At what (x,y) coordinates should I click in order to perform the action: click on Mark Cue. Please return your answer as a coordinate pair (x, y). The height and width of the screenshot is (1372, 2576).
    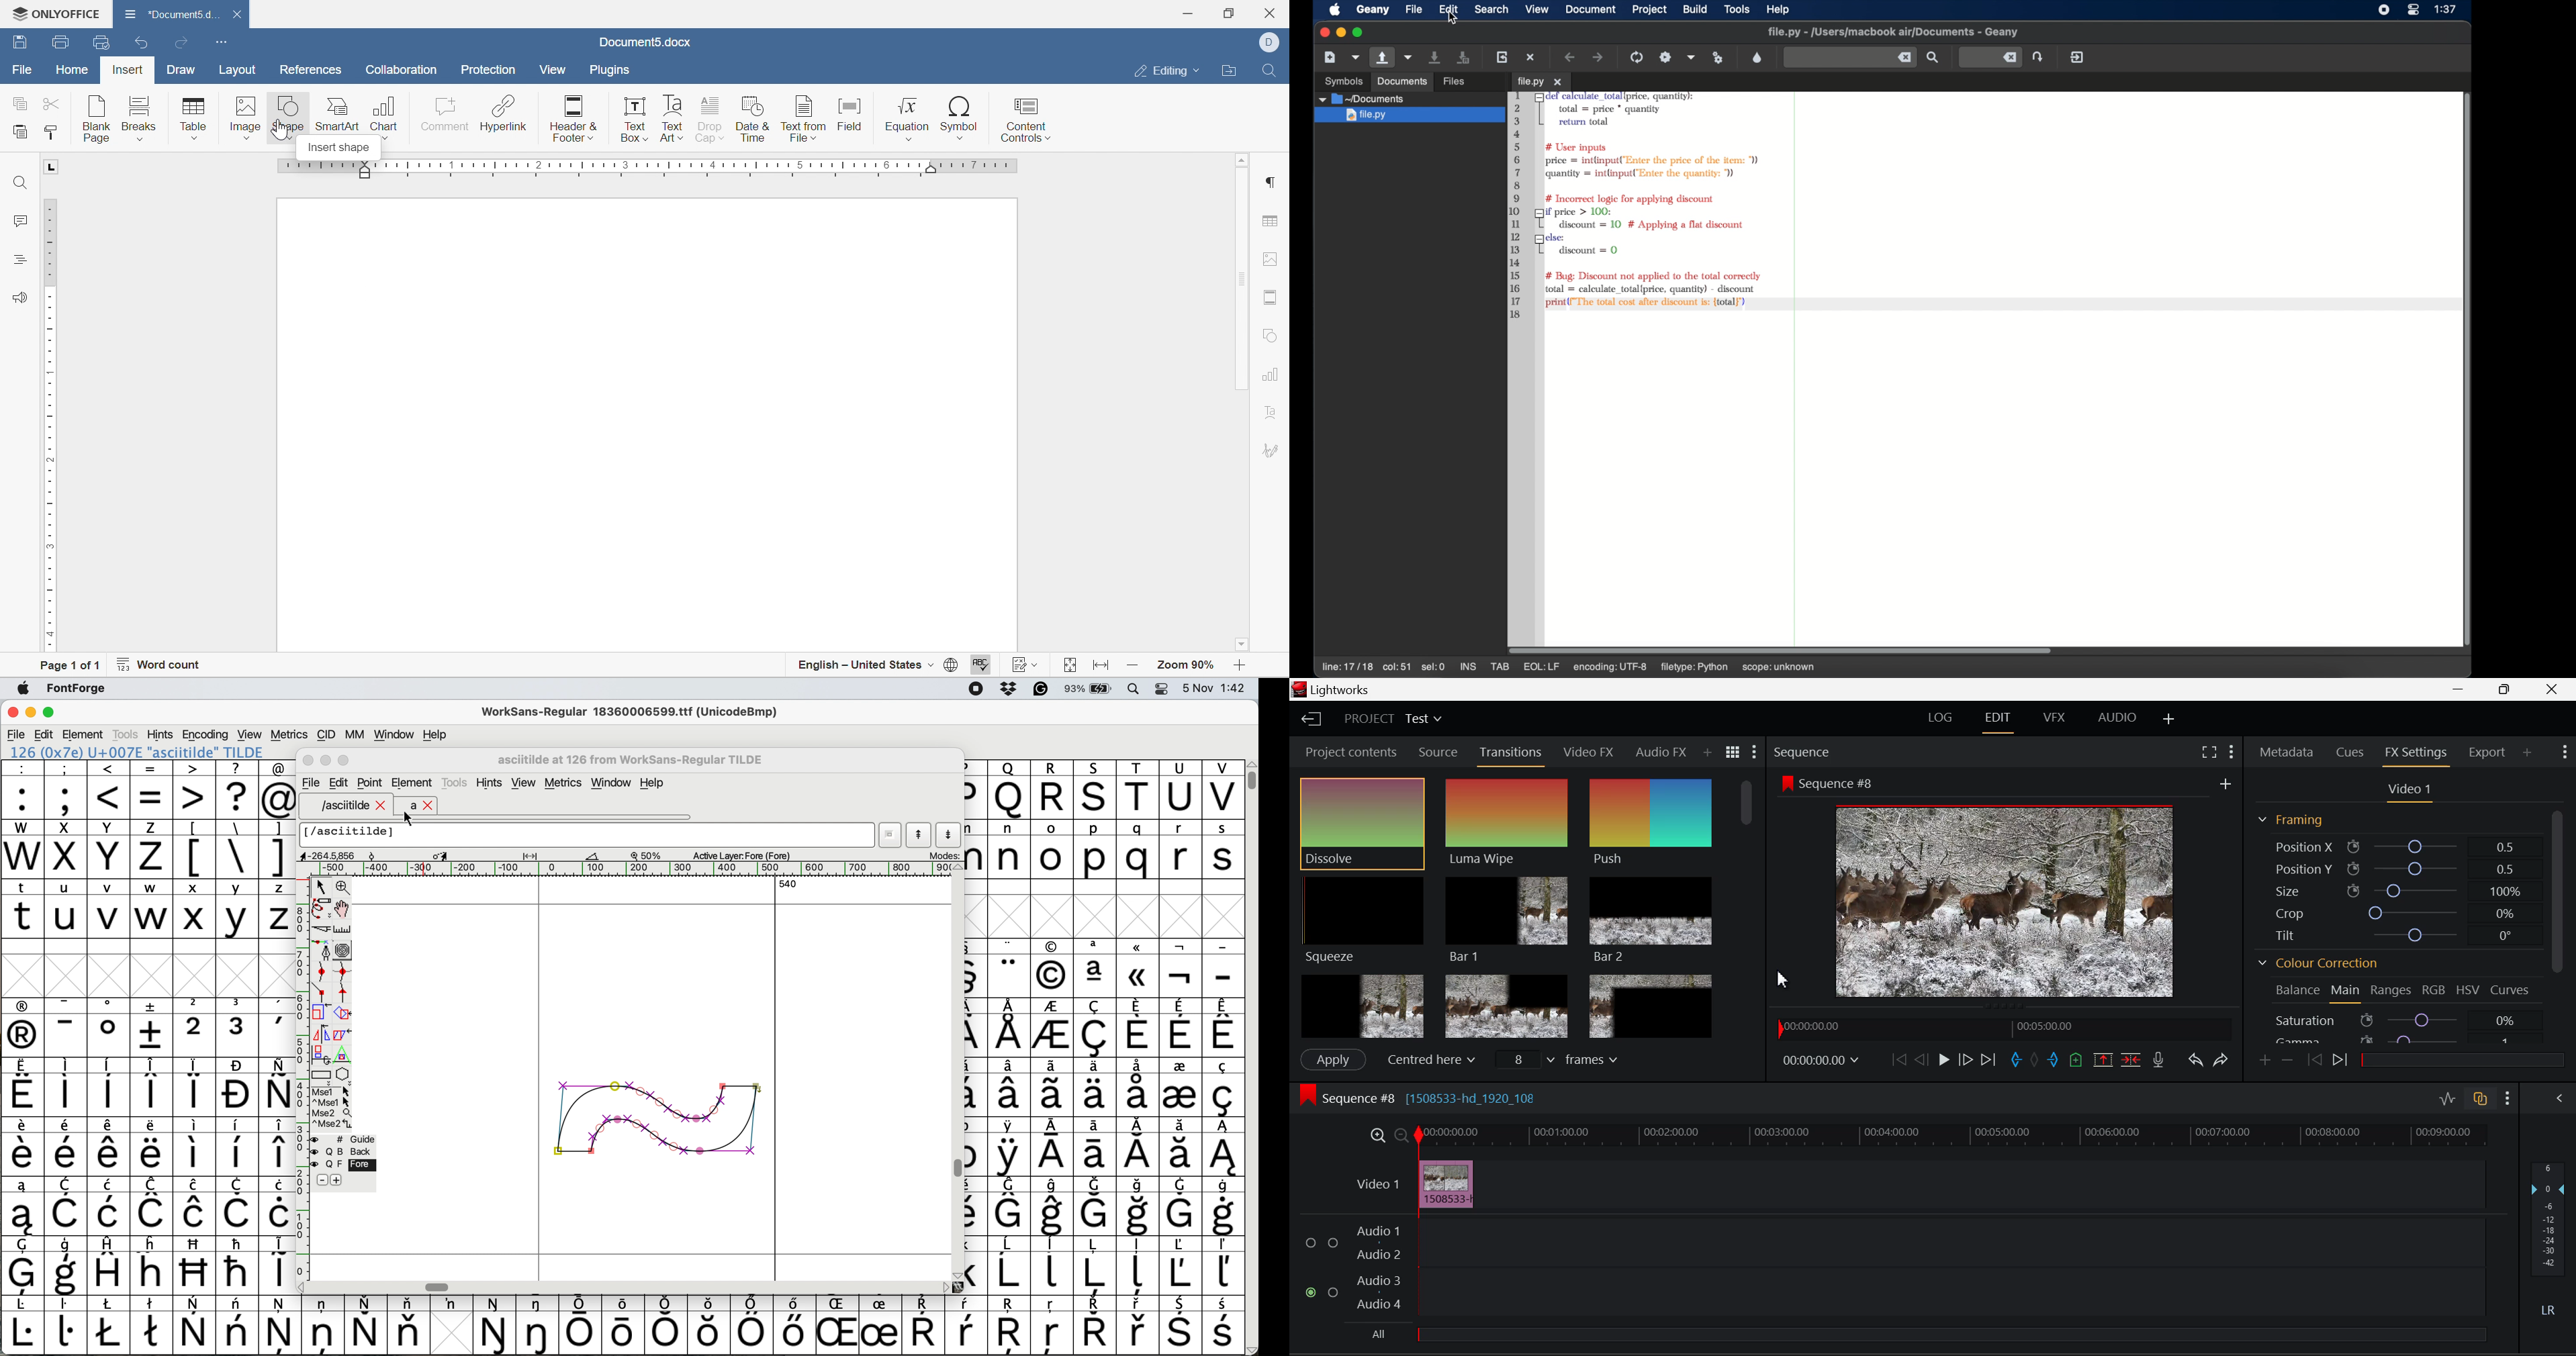
    Looking at the image, I should click on (2074, 1061).